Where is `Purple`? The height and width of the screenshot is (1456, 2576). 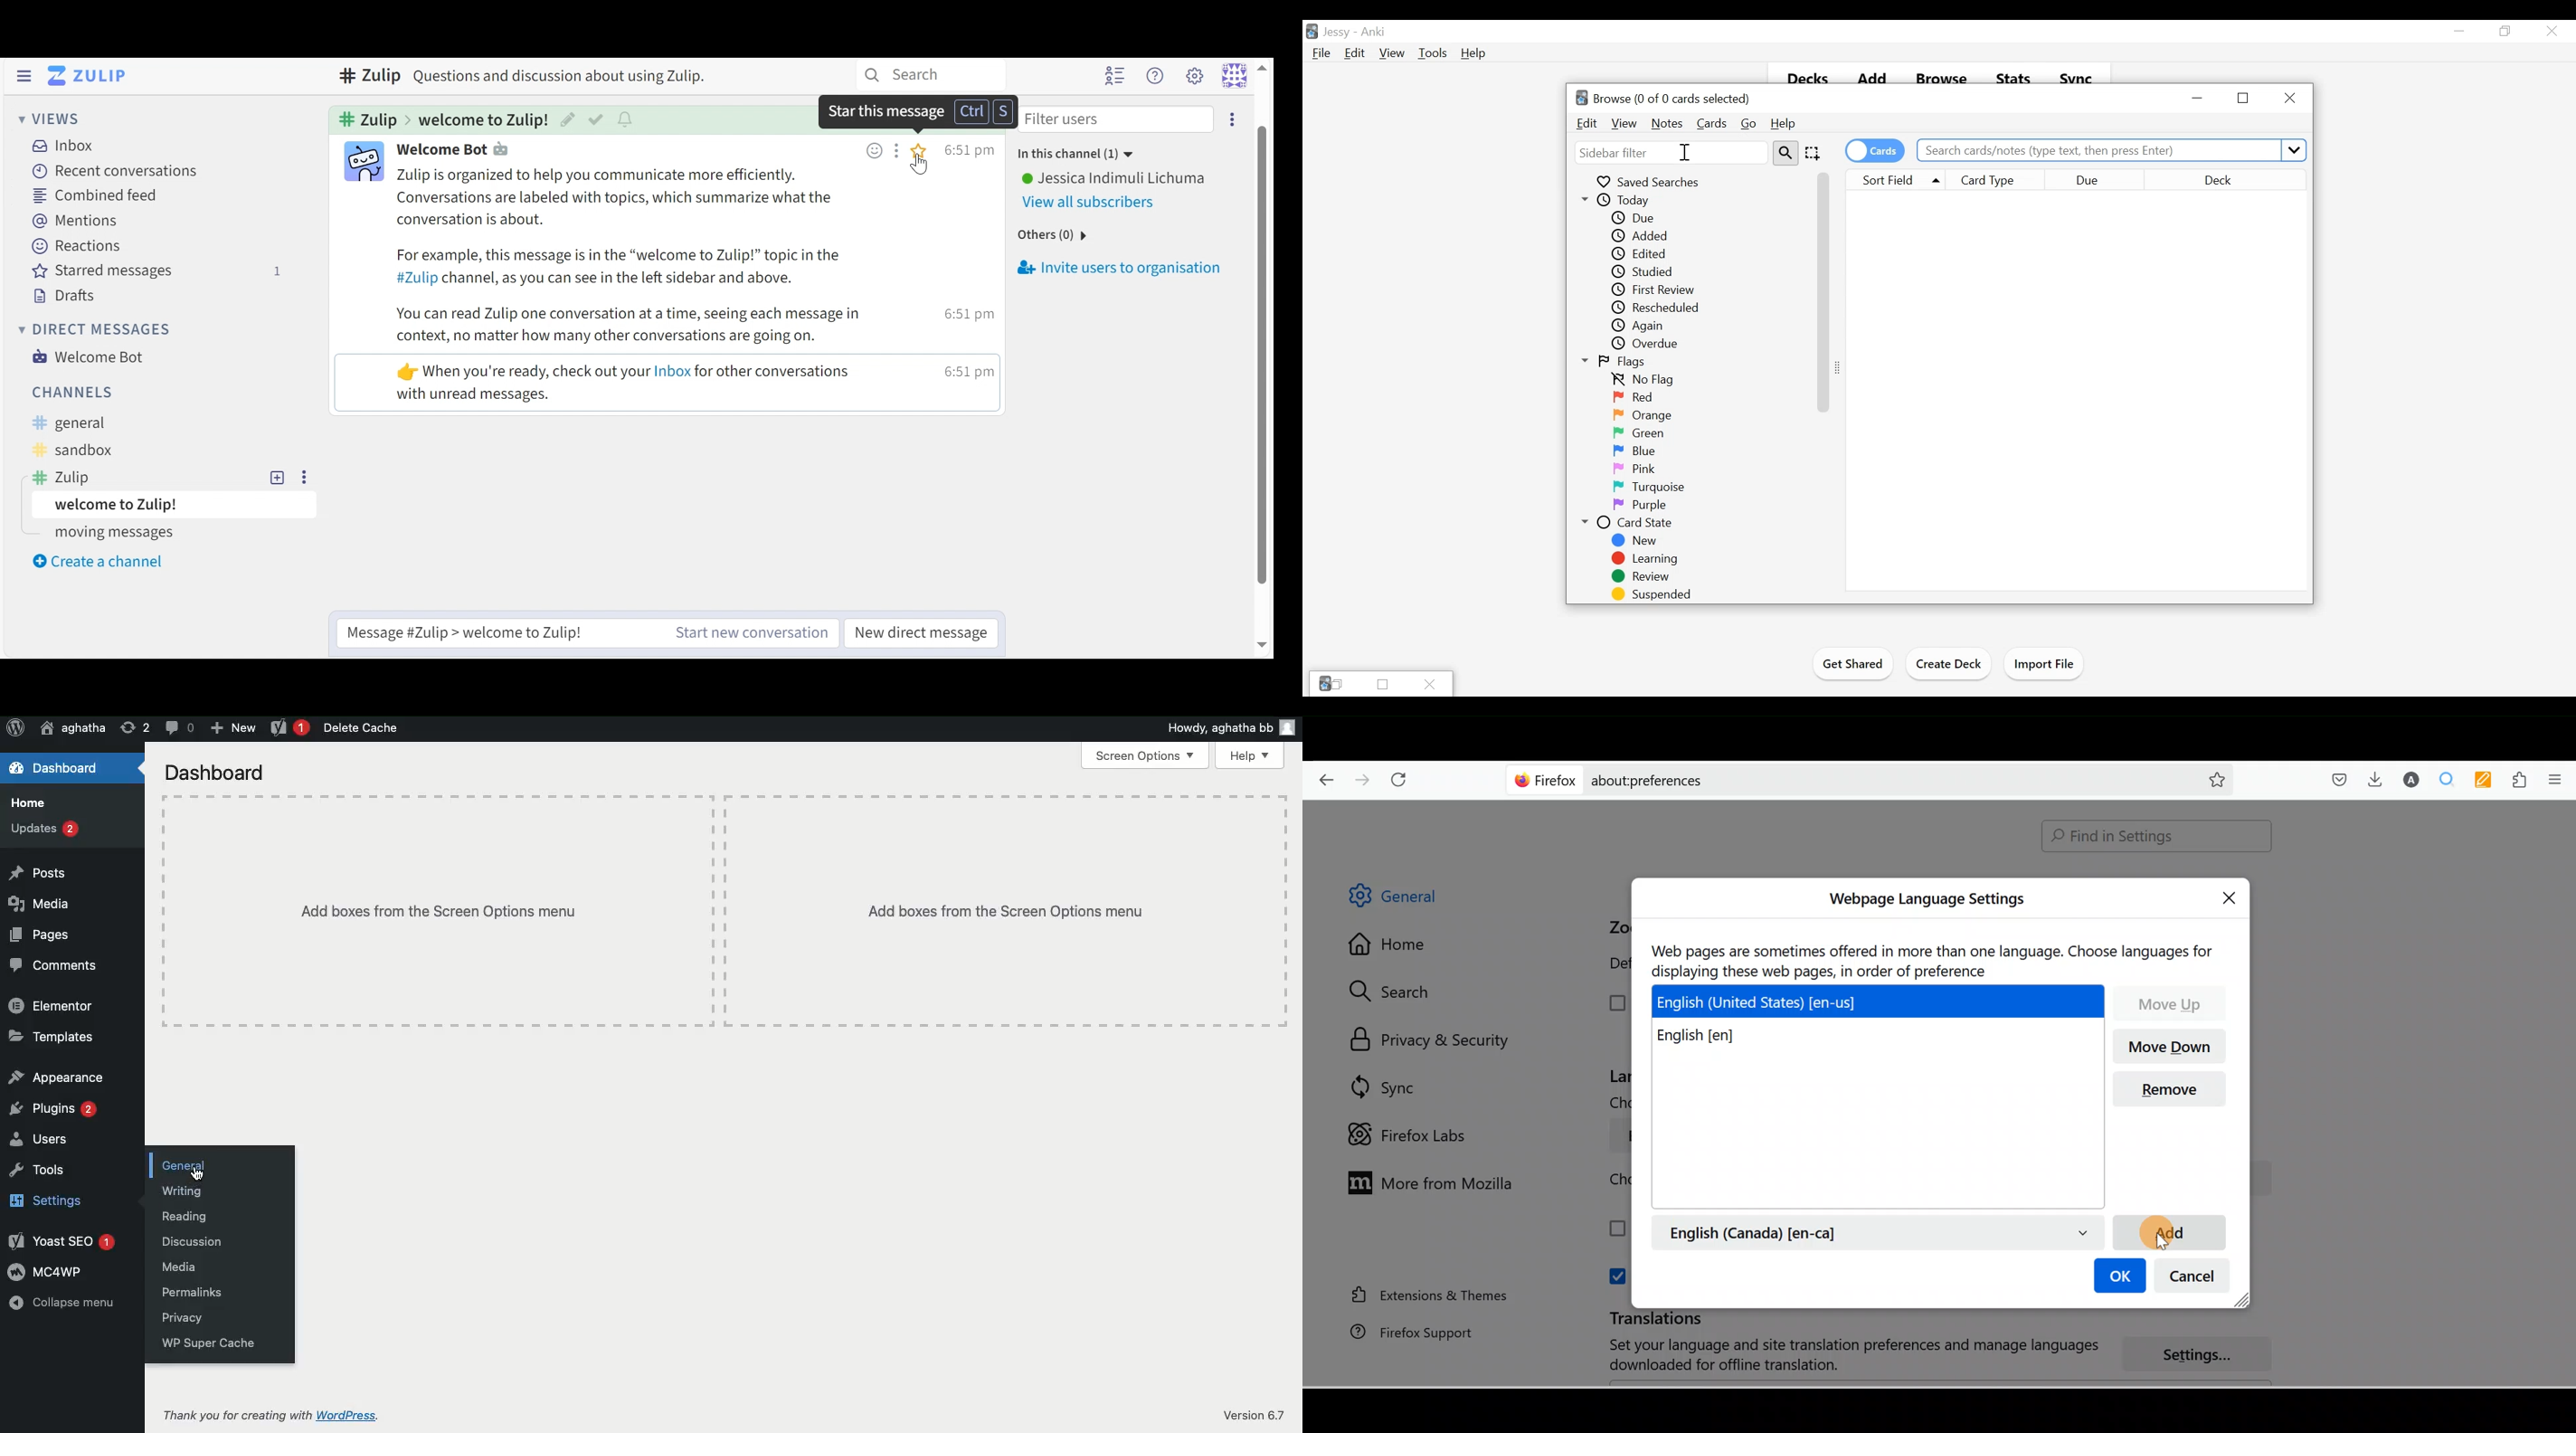 Purple is located at coordinates (1638, 505).